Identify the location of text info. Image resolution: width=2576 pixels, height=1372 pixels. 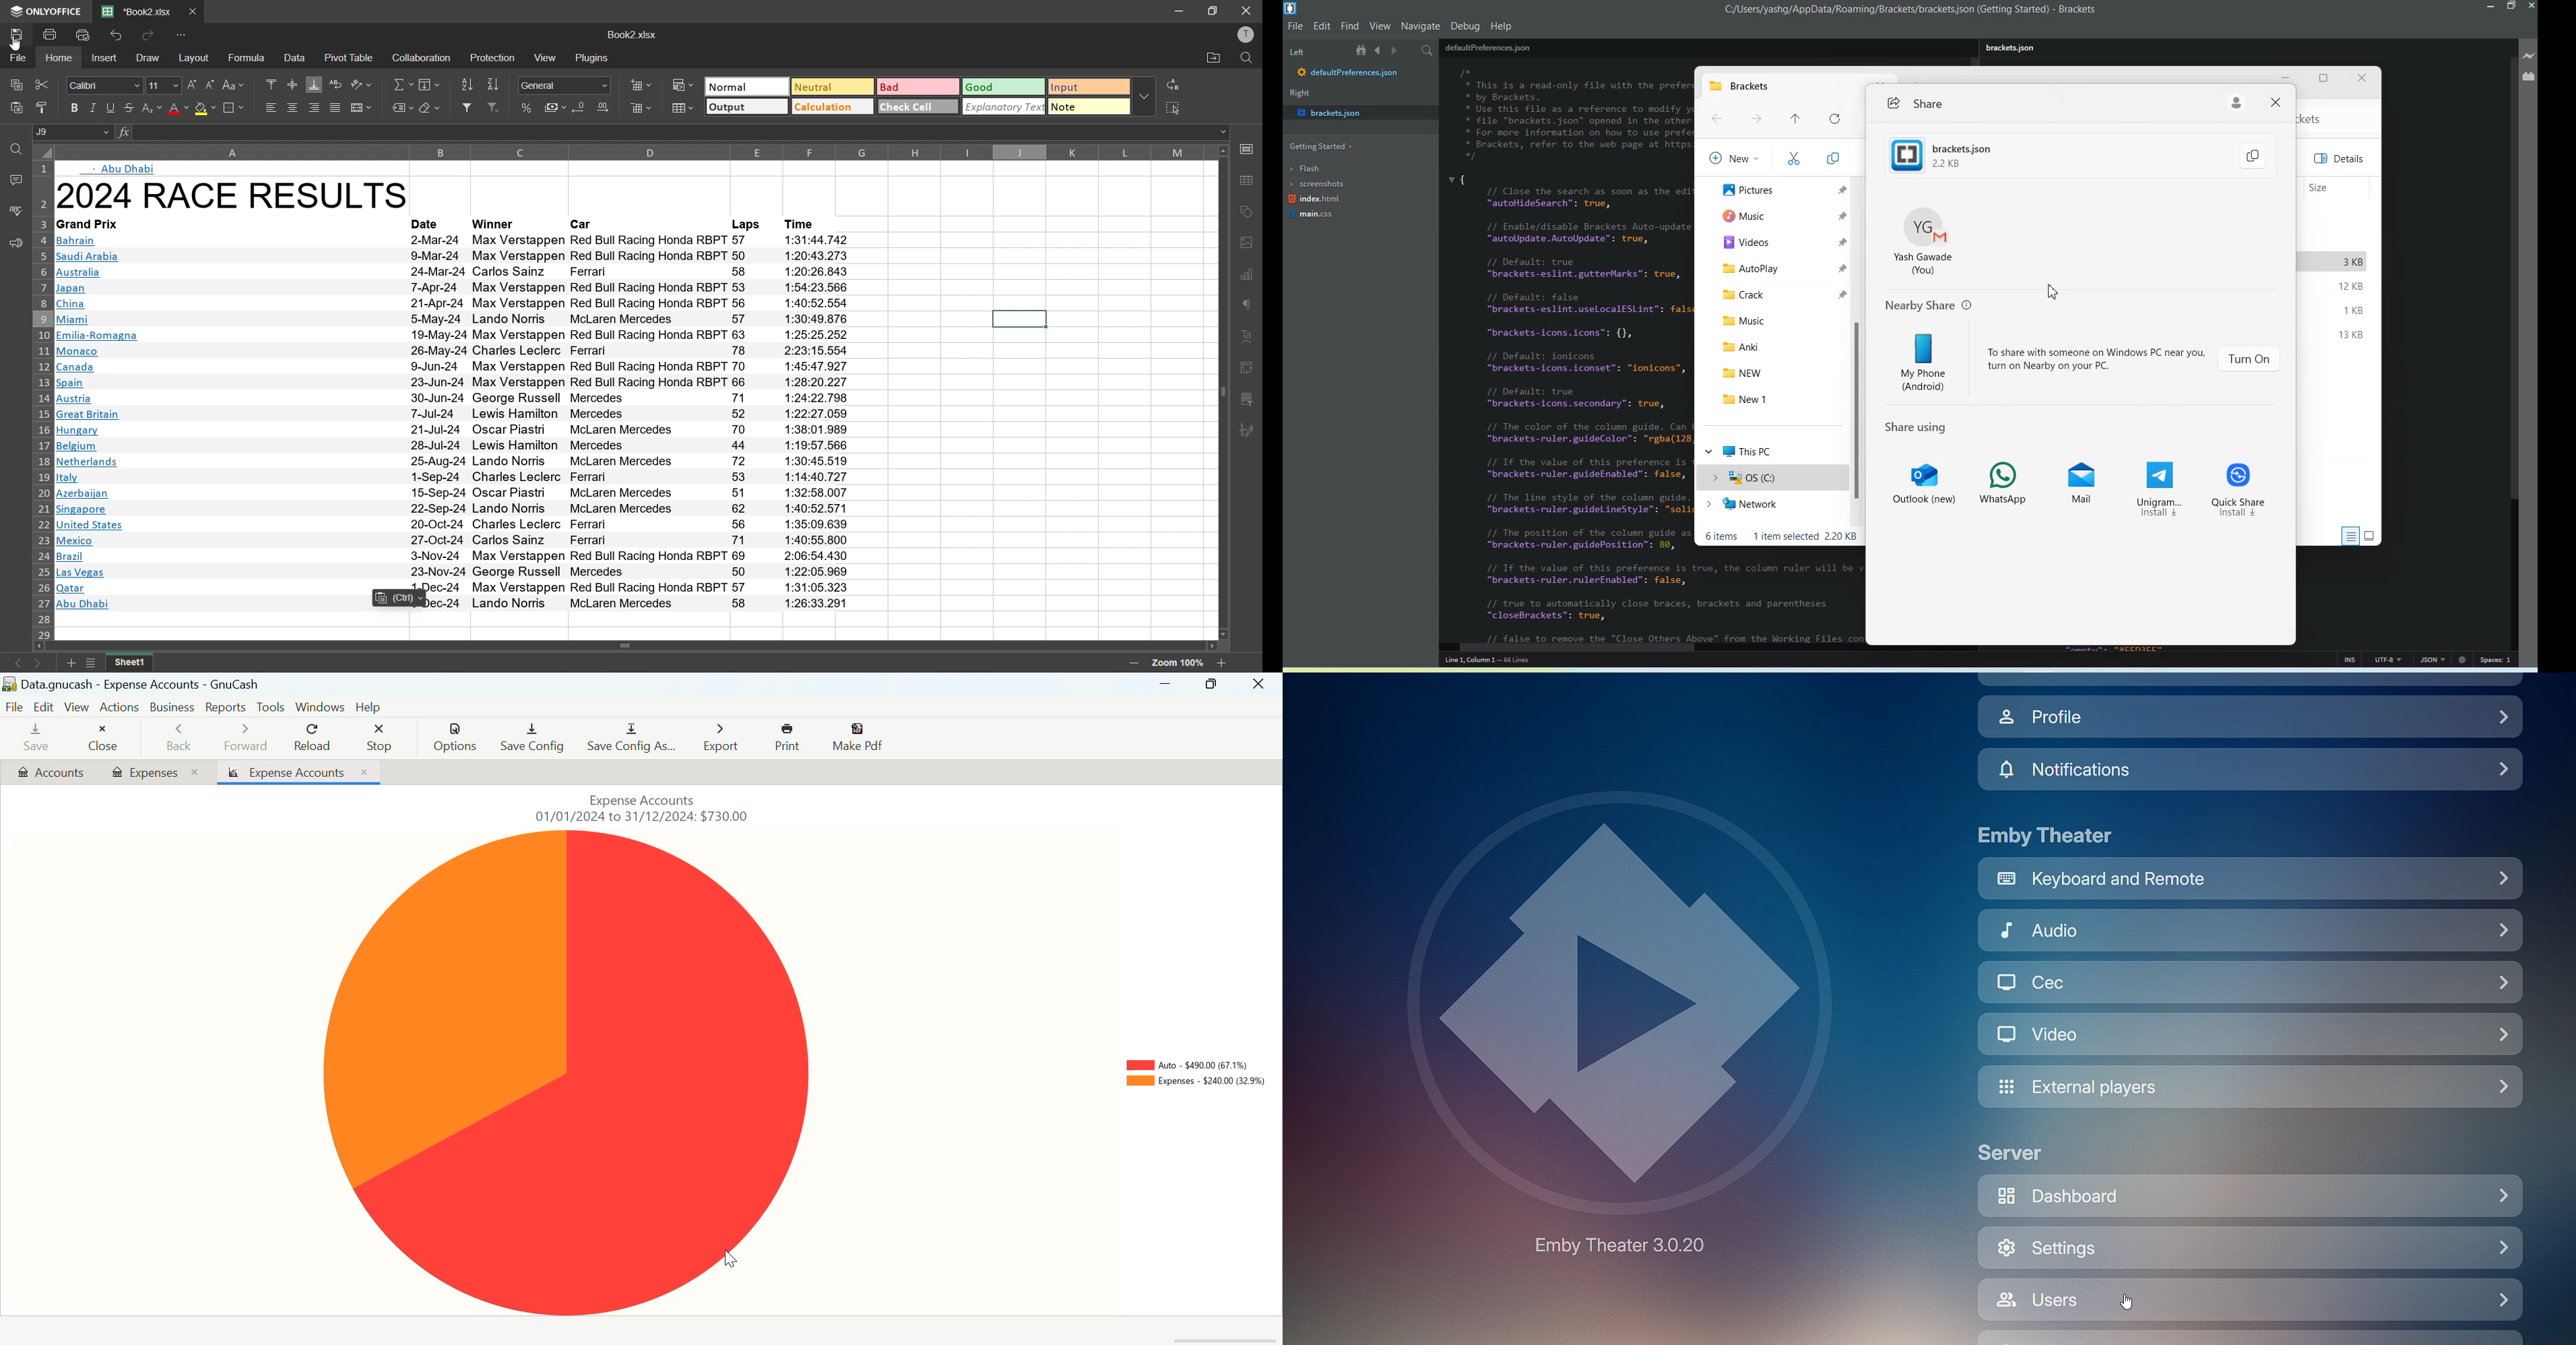
(455, 288).